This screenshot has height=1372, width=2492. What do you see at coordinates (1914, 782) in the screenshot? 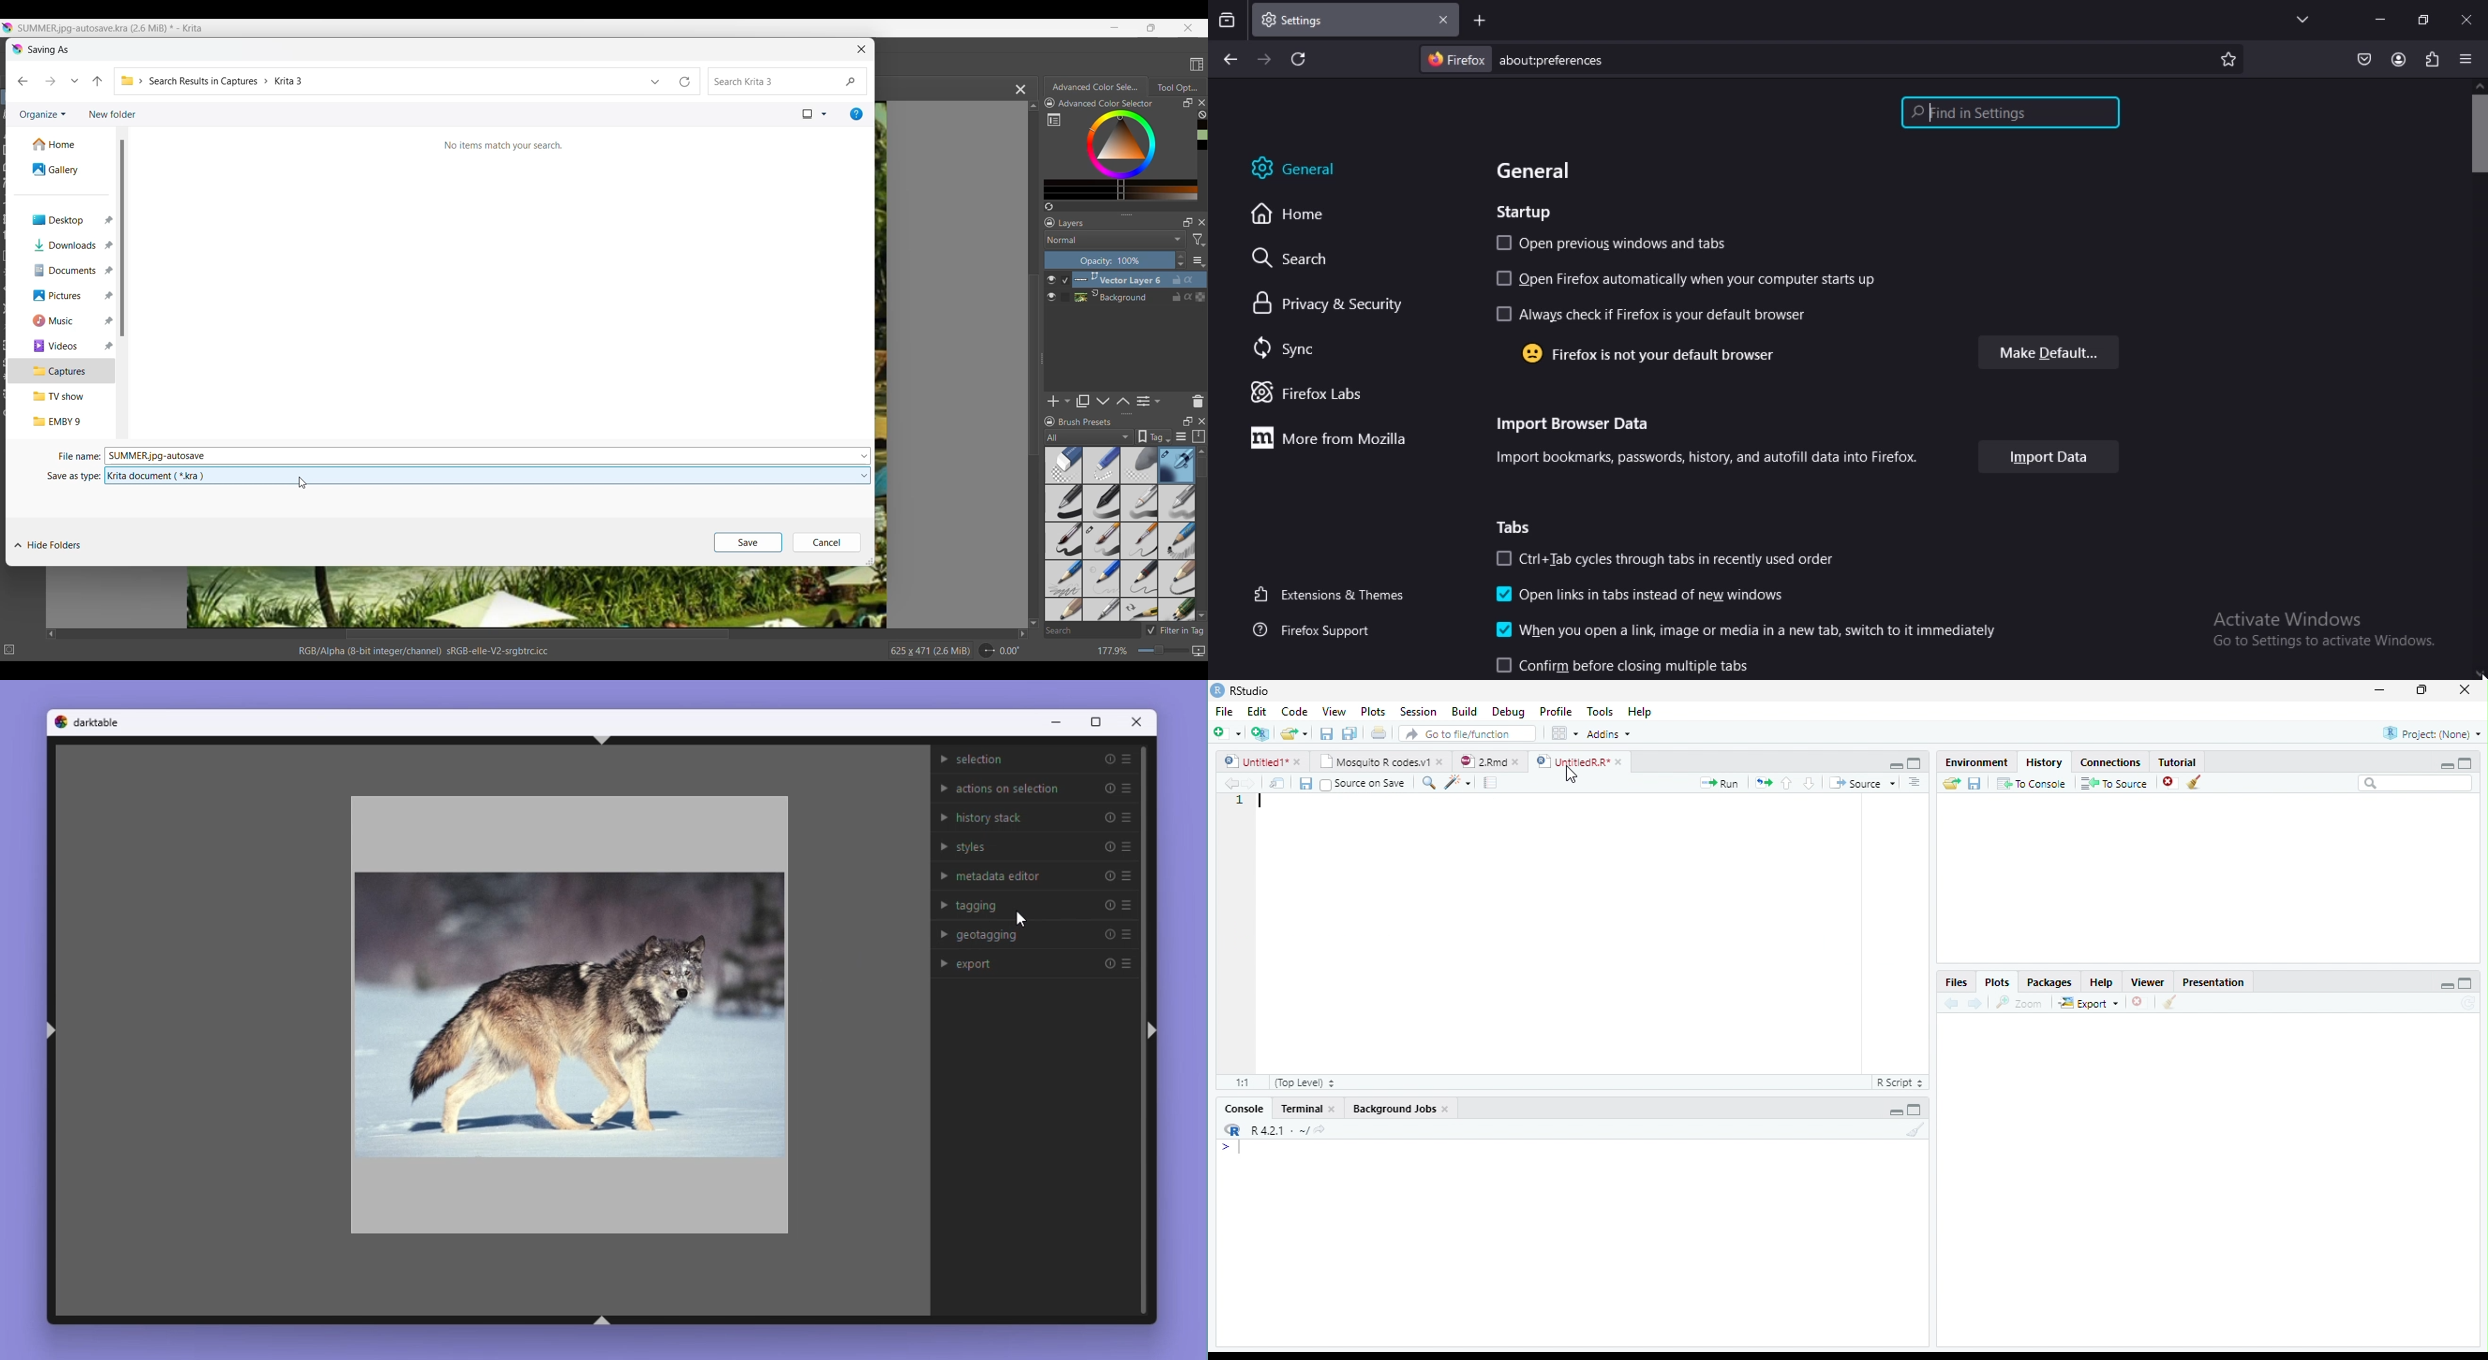
I see `Show document outline` at bounding box center [1914, 782].